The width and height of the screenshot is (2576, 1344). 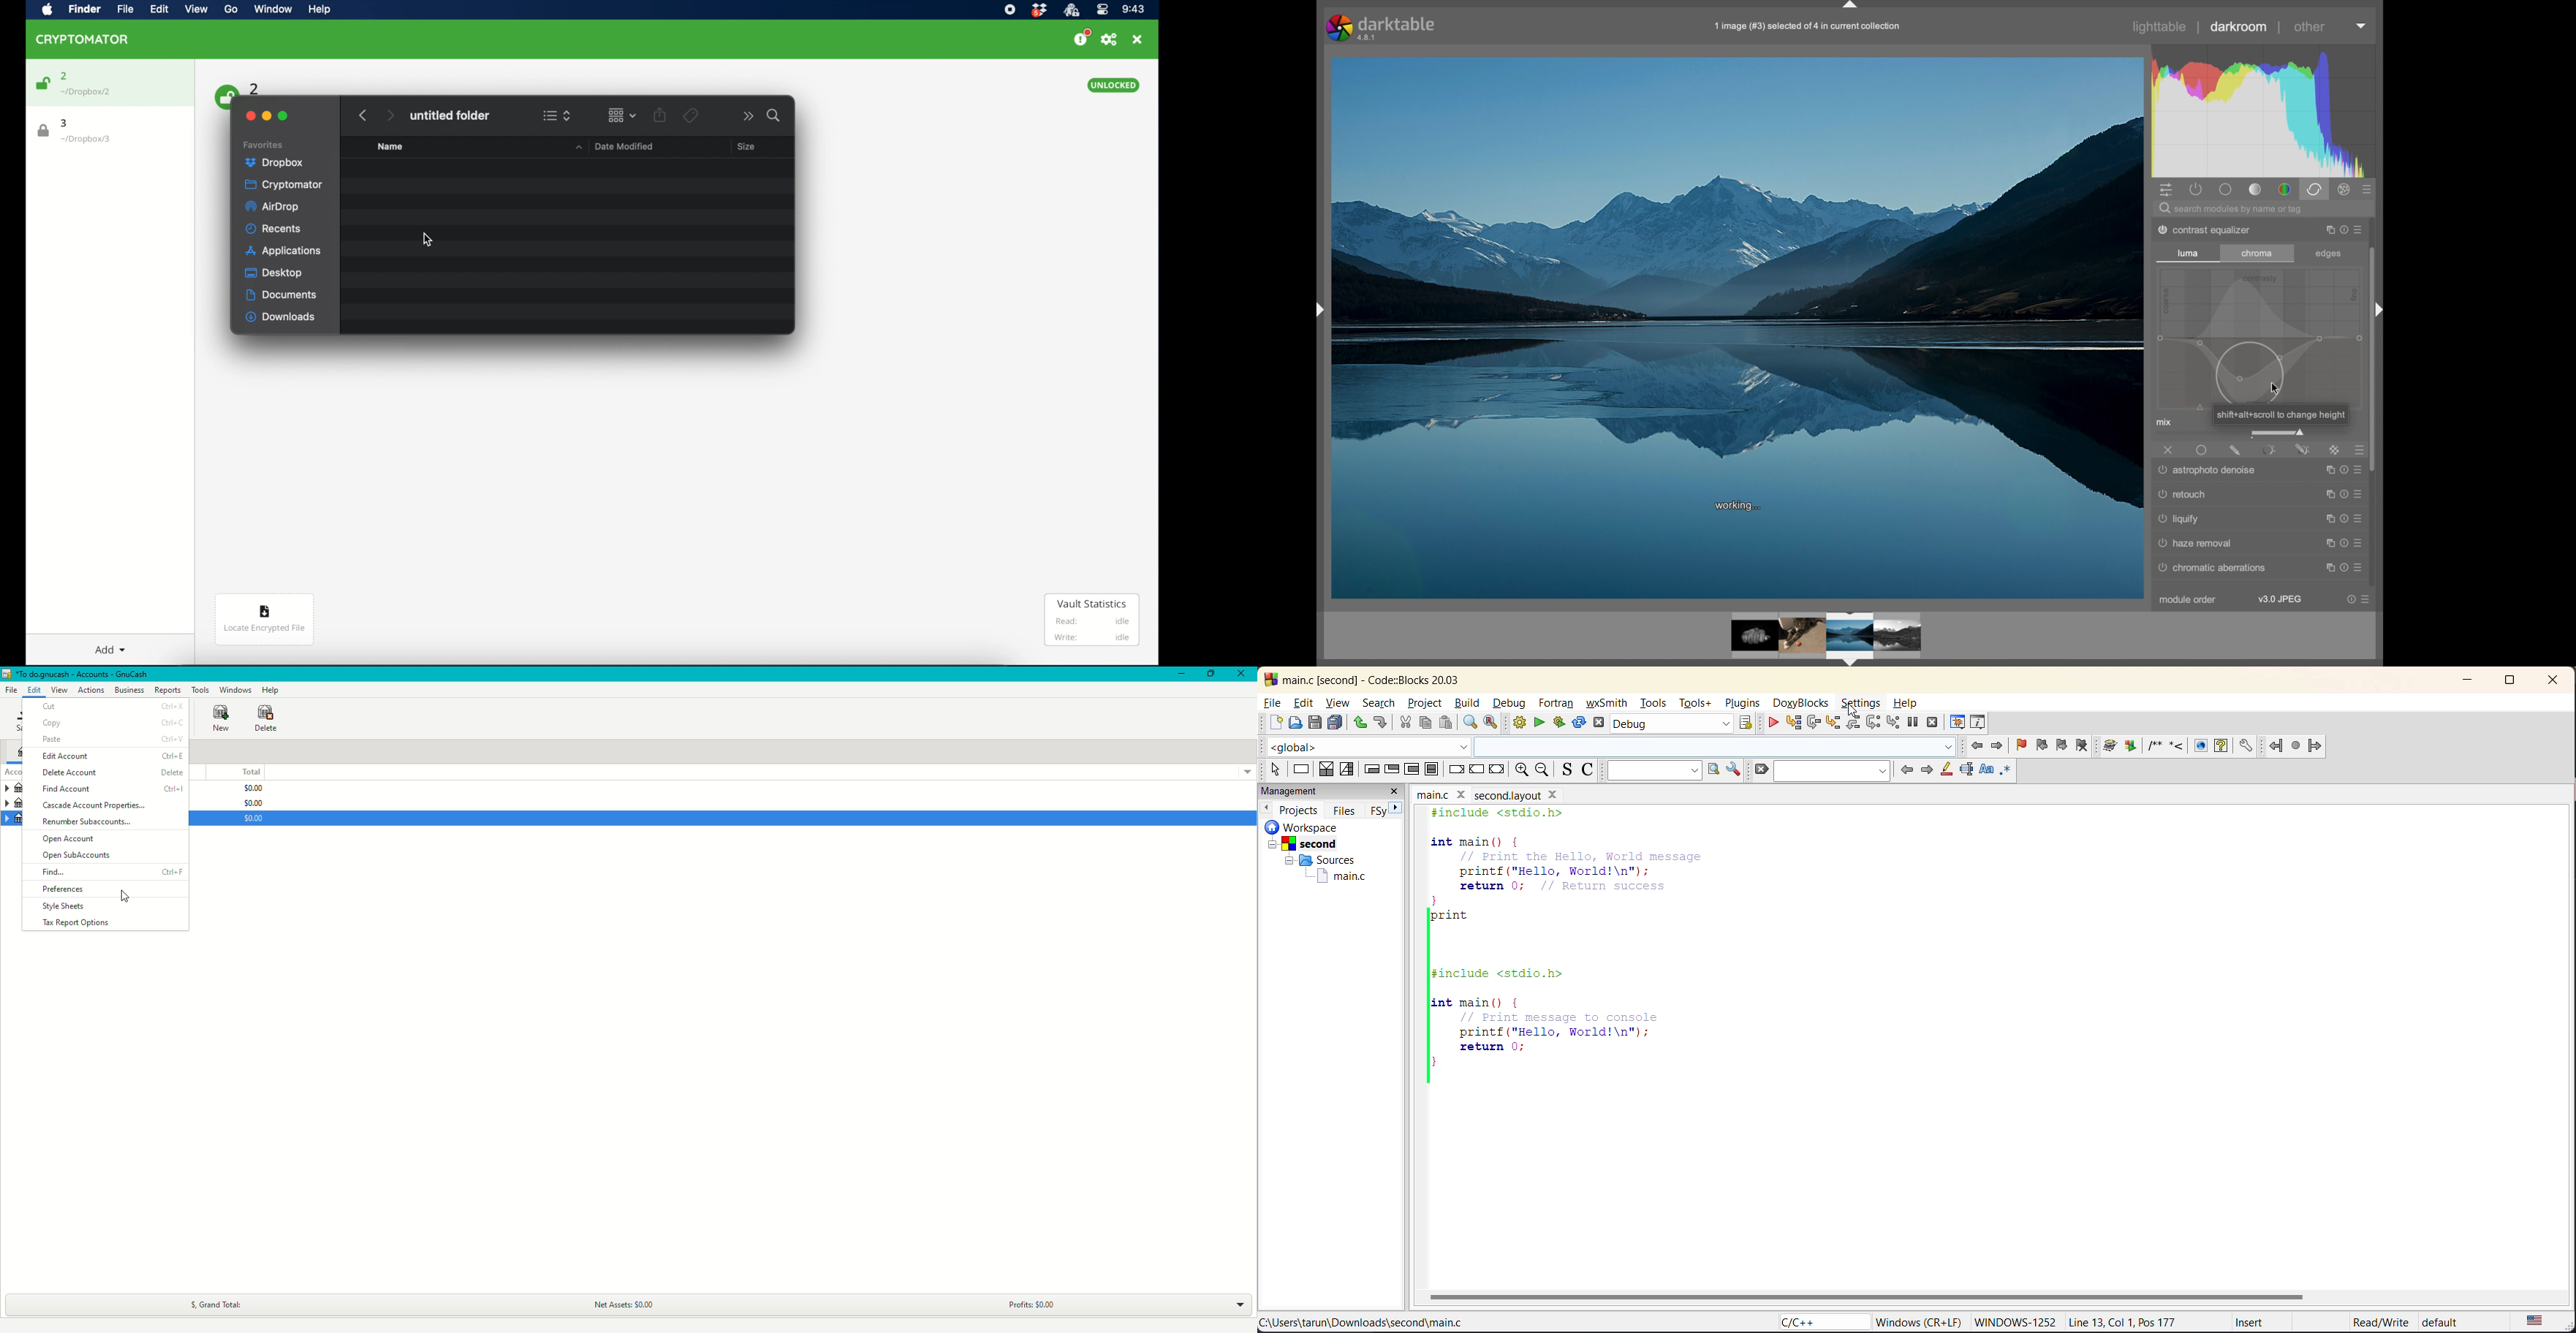 I want to click on v3.0 jpeg, so click(x=2280, y=599).